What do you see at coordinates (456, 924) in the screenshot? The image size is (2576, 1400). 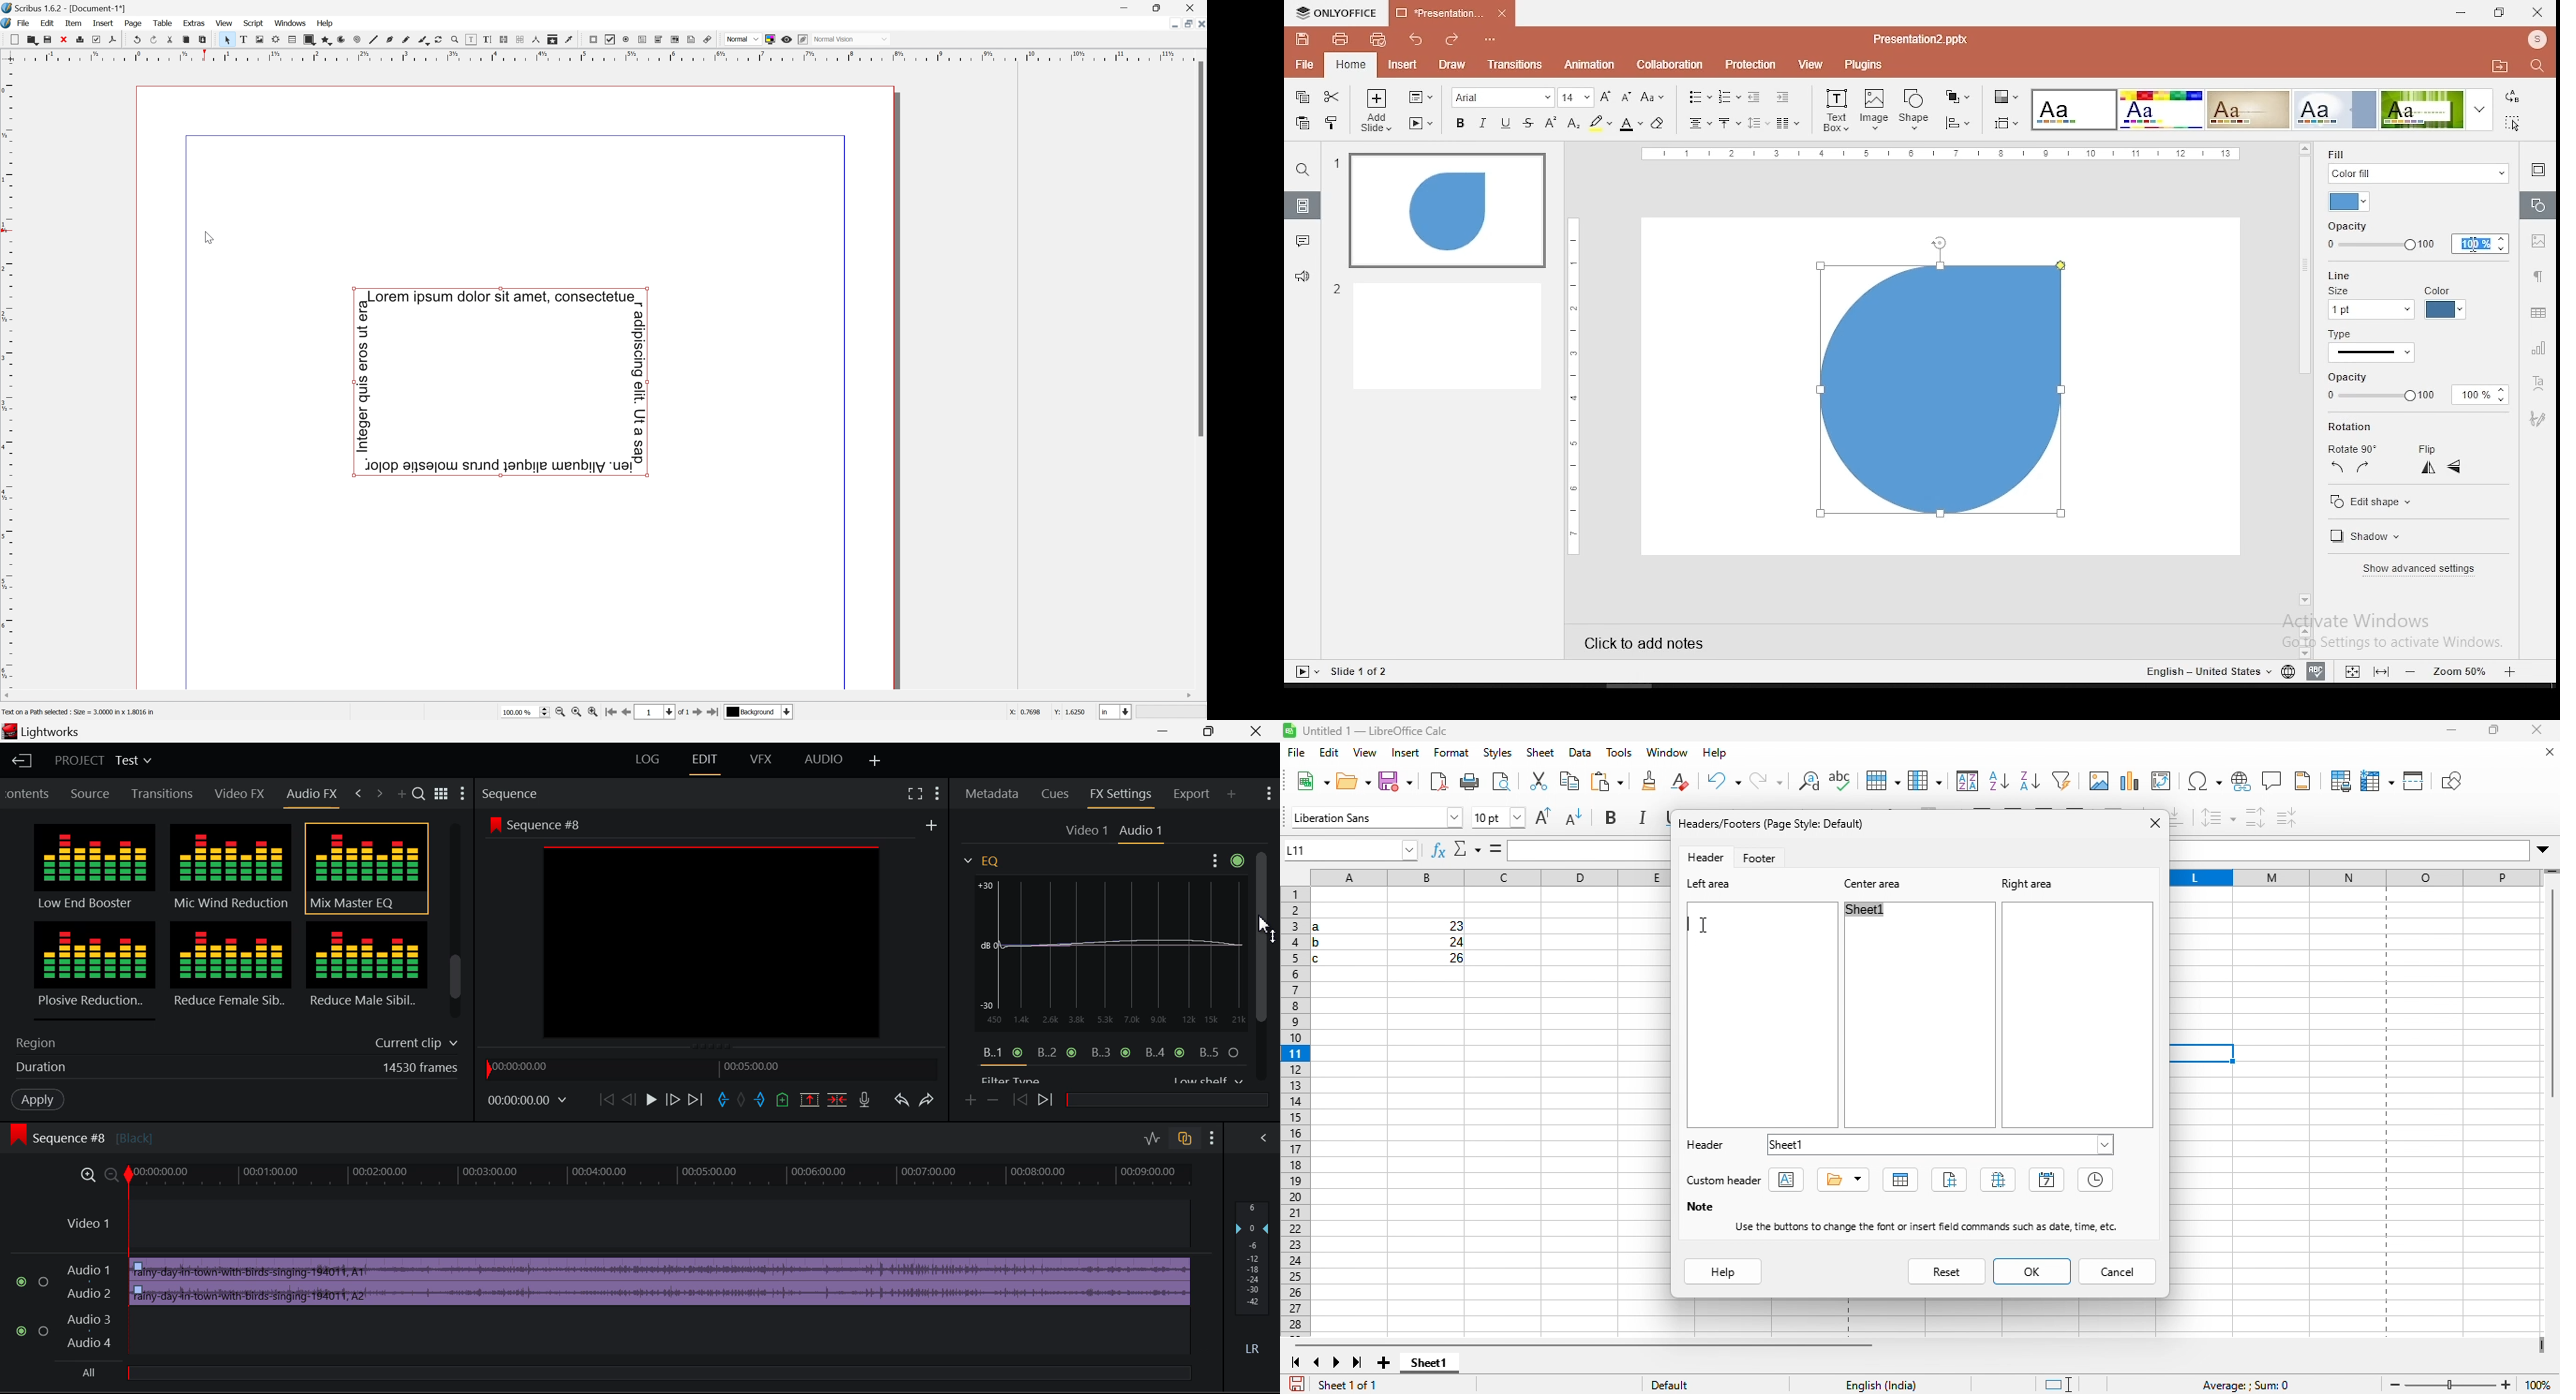 I see `Scroll Bar` at bounding box center [456, 924].